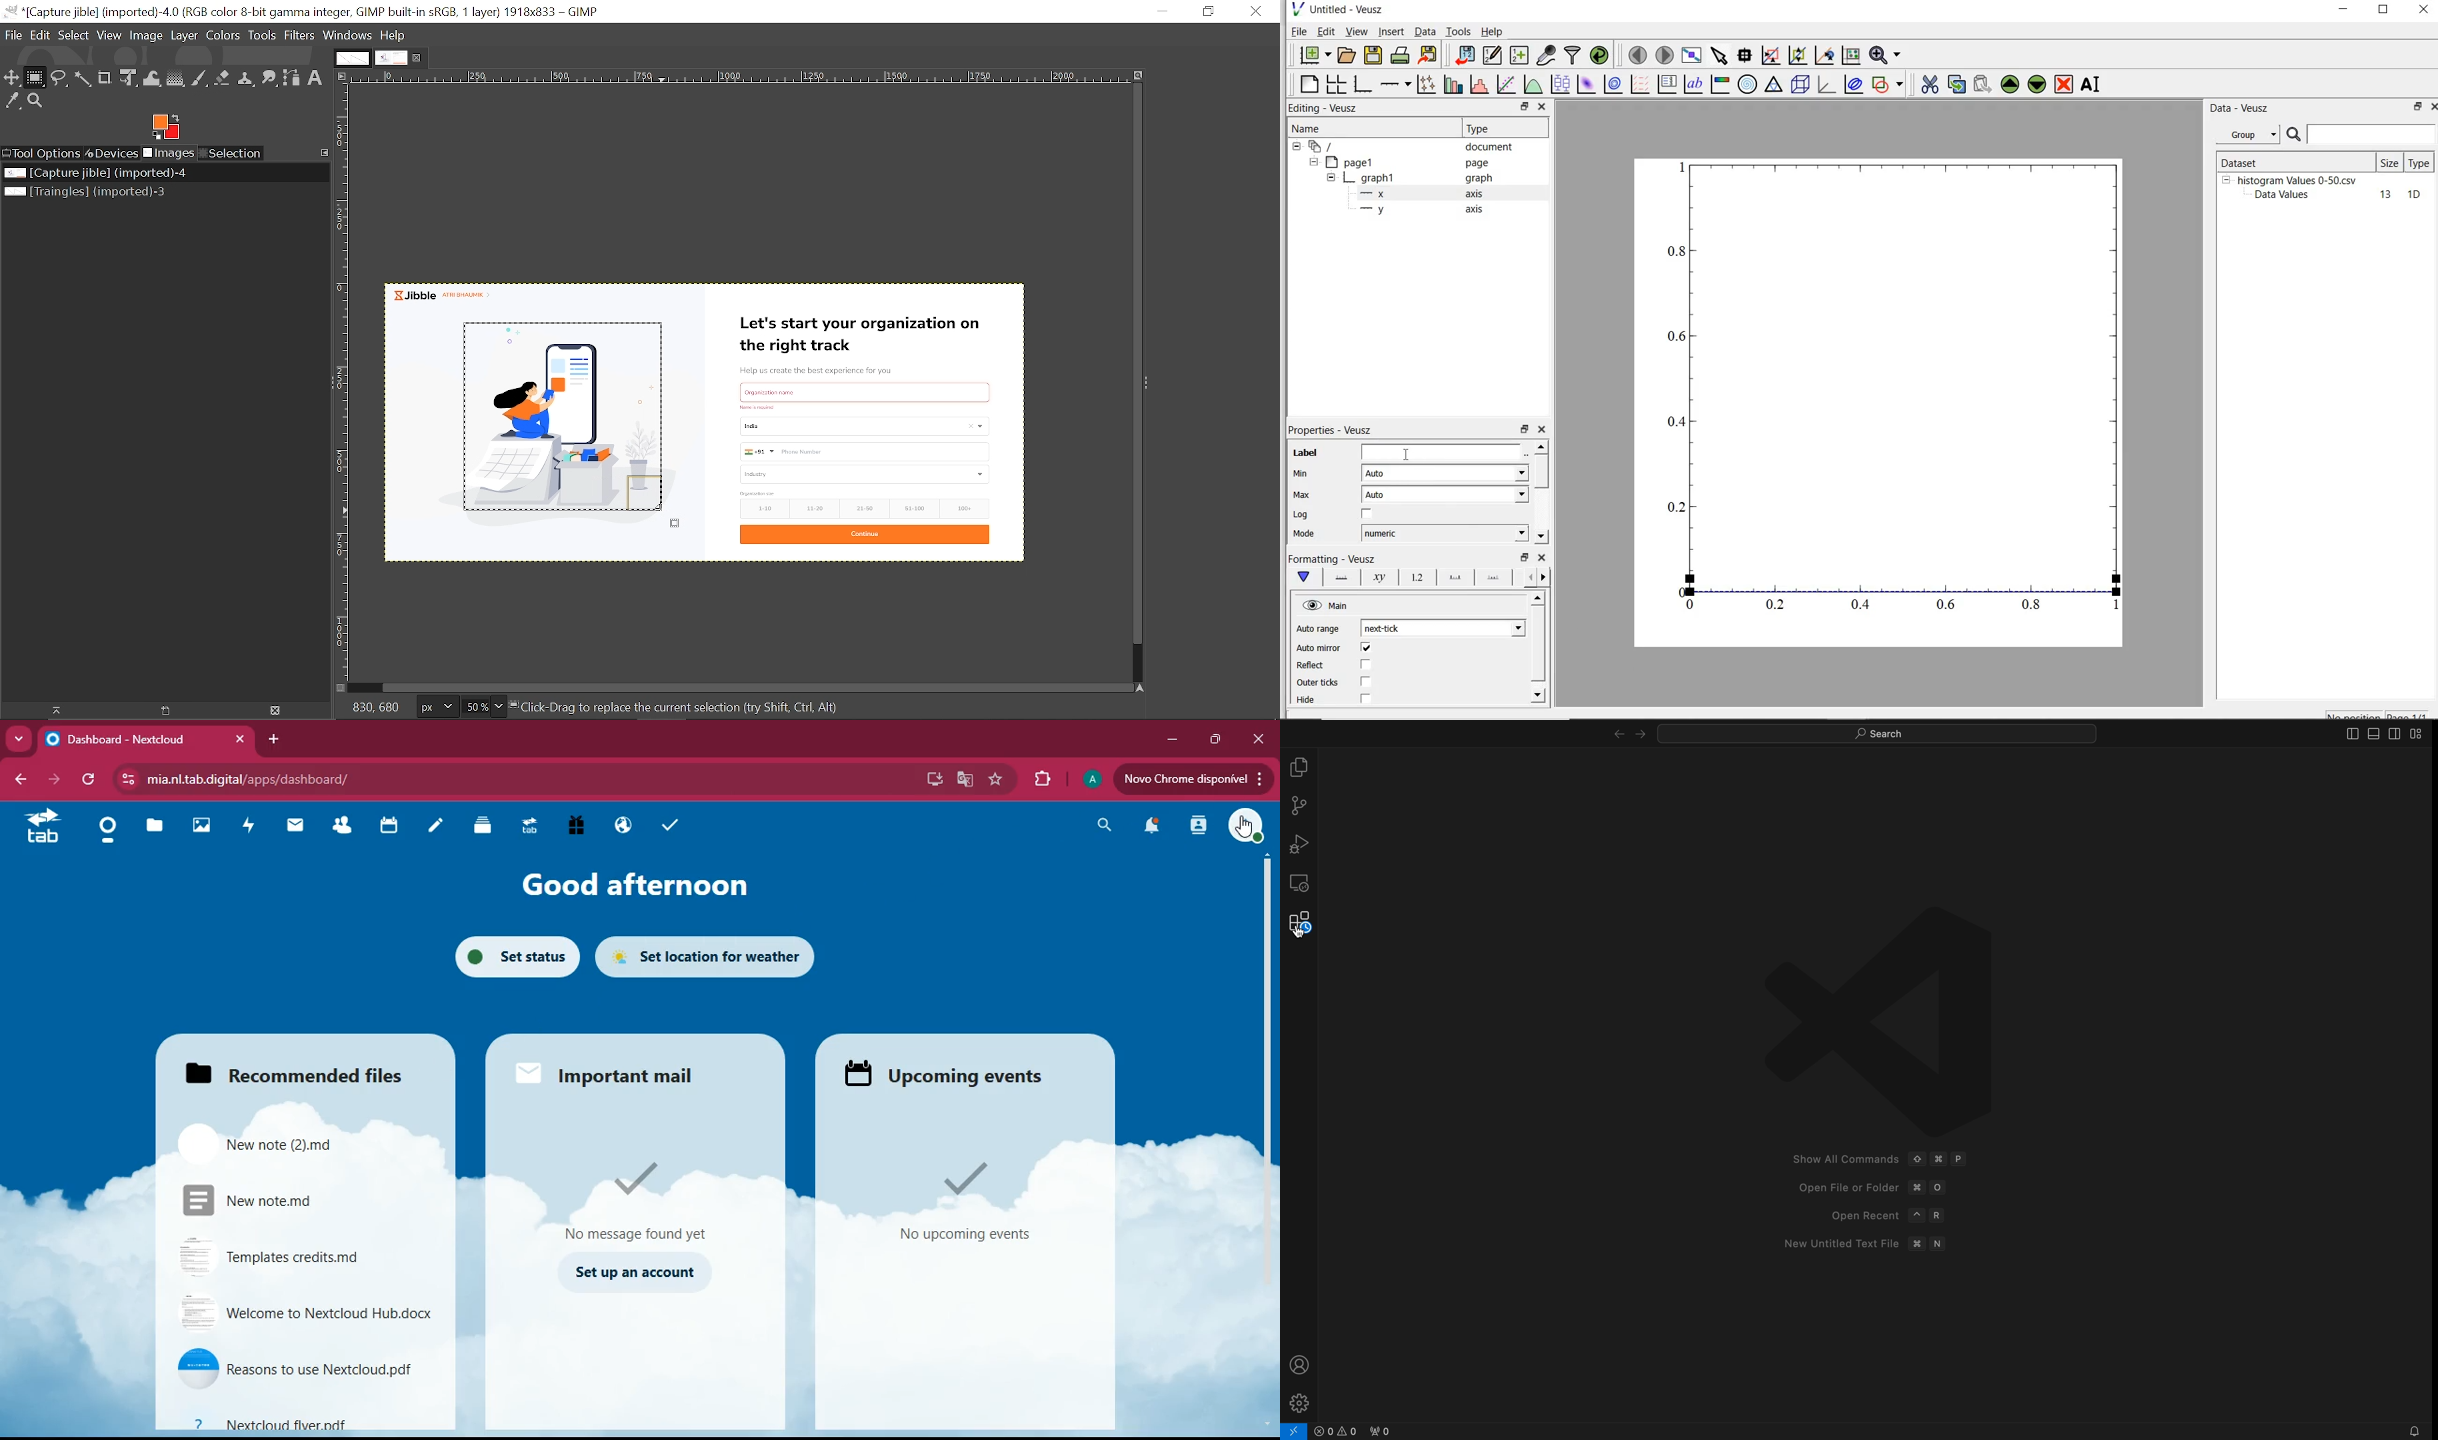  What do you see at coordinates (1319, 630) in the screenshot?
I see ` Auto range` at bounding box center [1319, 630].